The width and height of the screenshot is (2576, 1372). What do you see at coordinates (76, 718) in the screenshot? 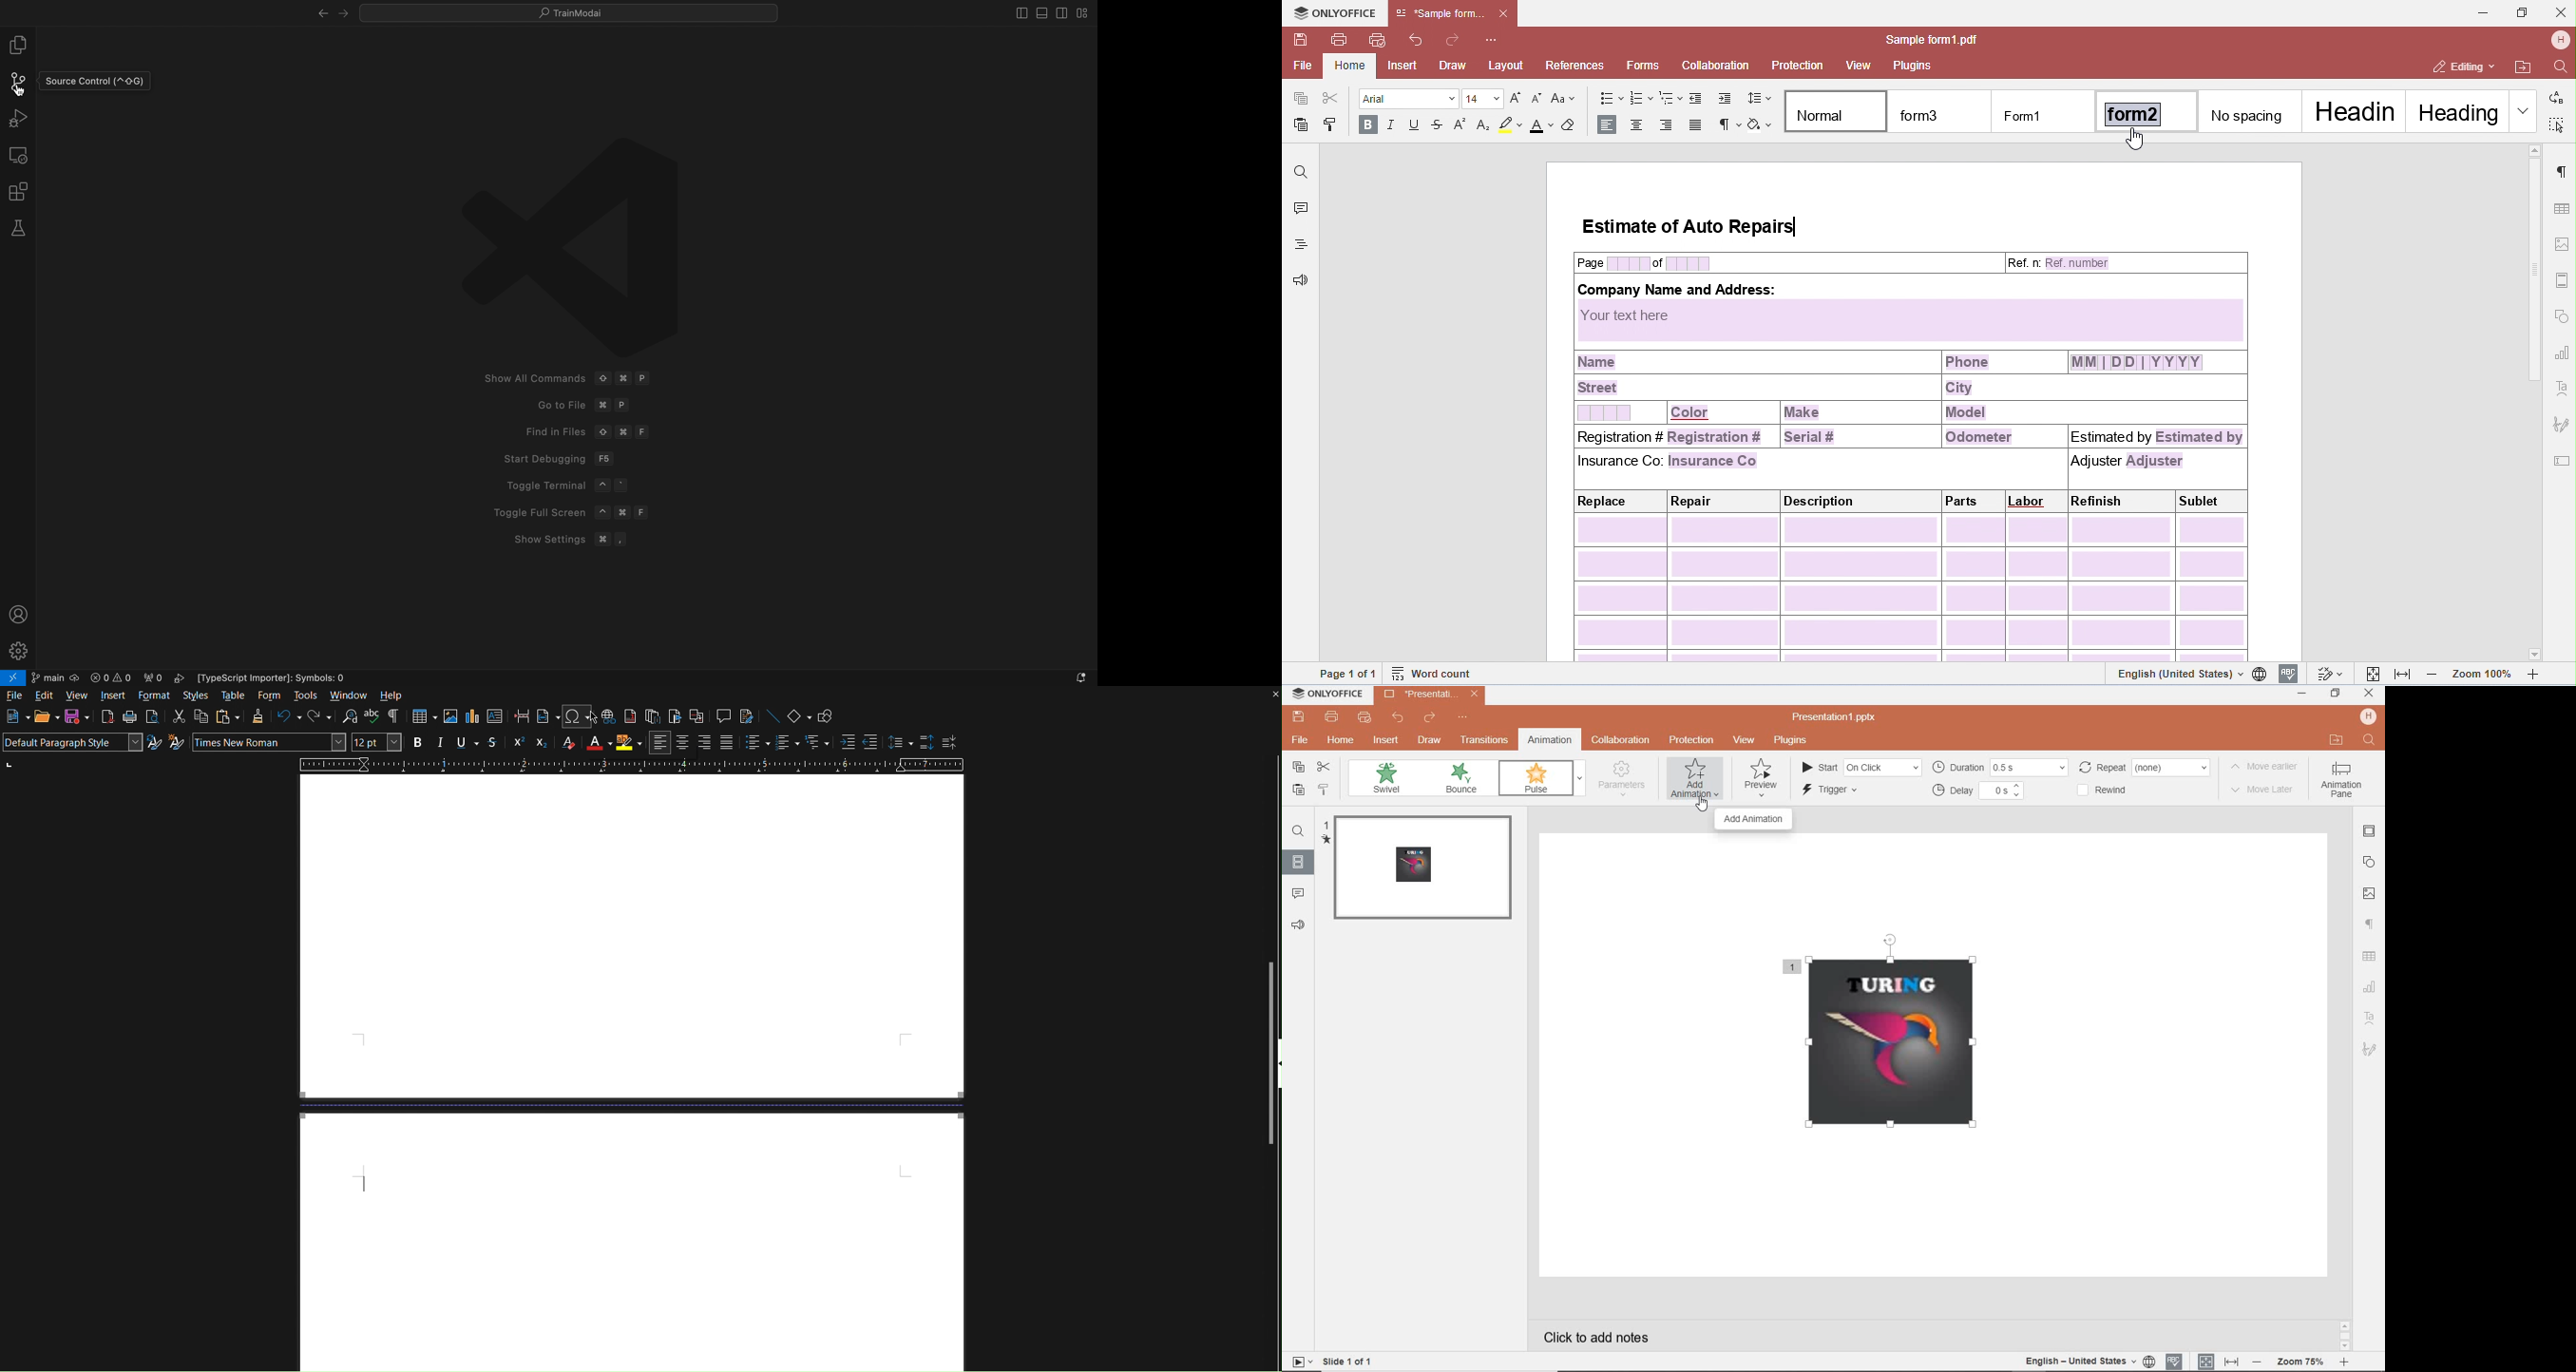
I see `Save` at bounding box center [76, 718].